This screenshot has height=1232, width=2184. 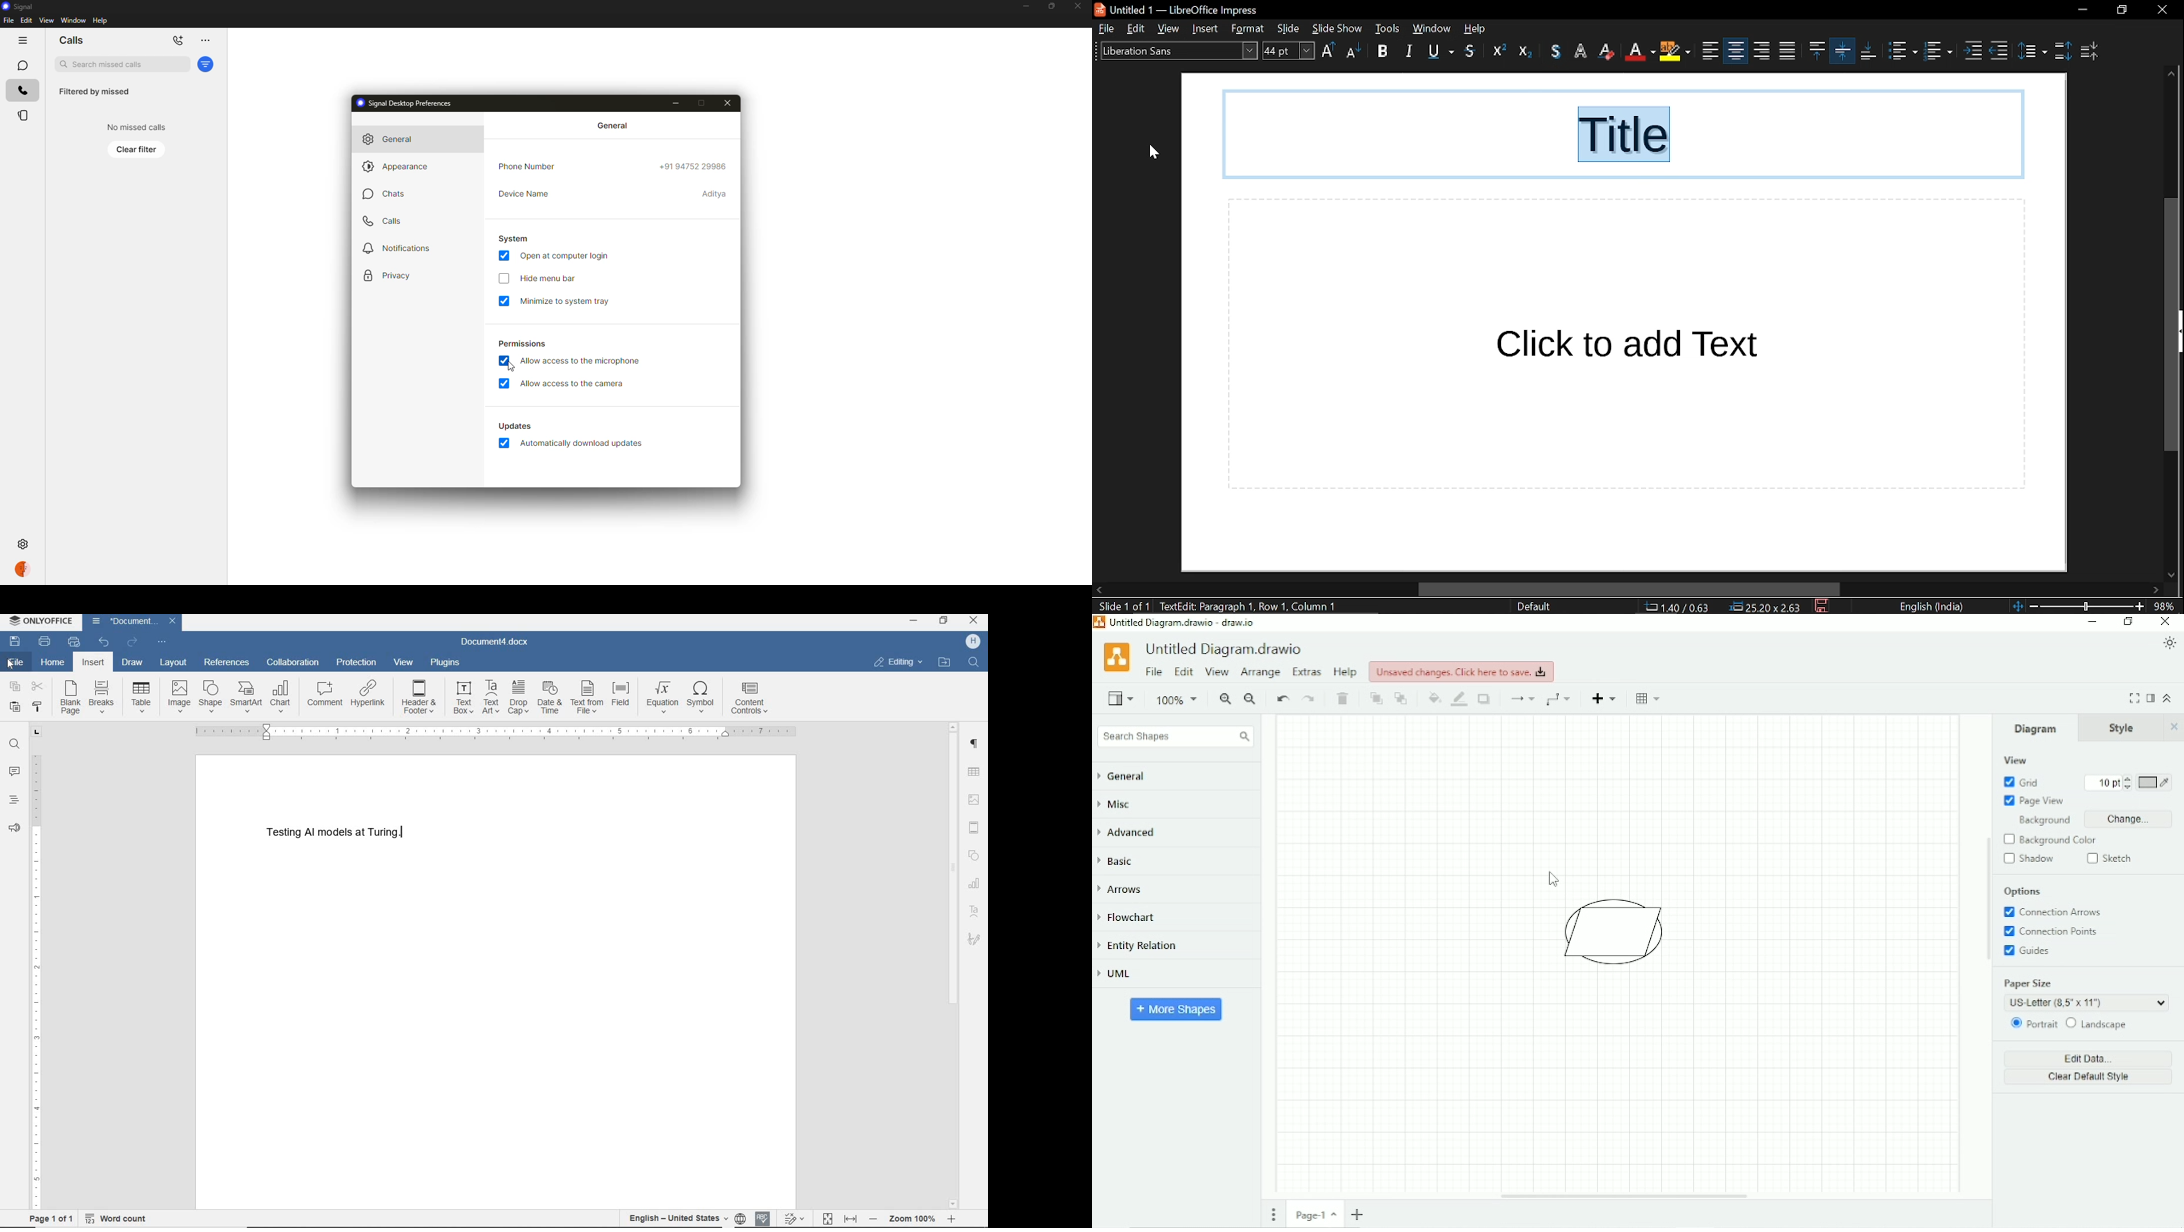 I want to click on help, so click(x=100, y=20).